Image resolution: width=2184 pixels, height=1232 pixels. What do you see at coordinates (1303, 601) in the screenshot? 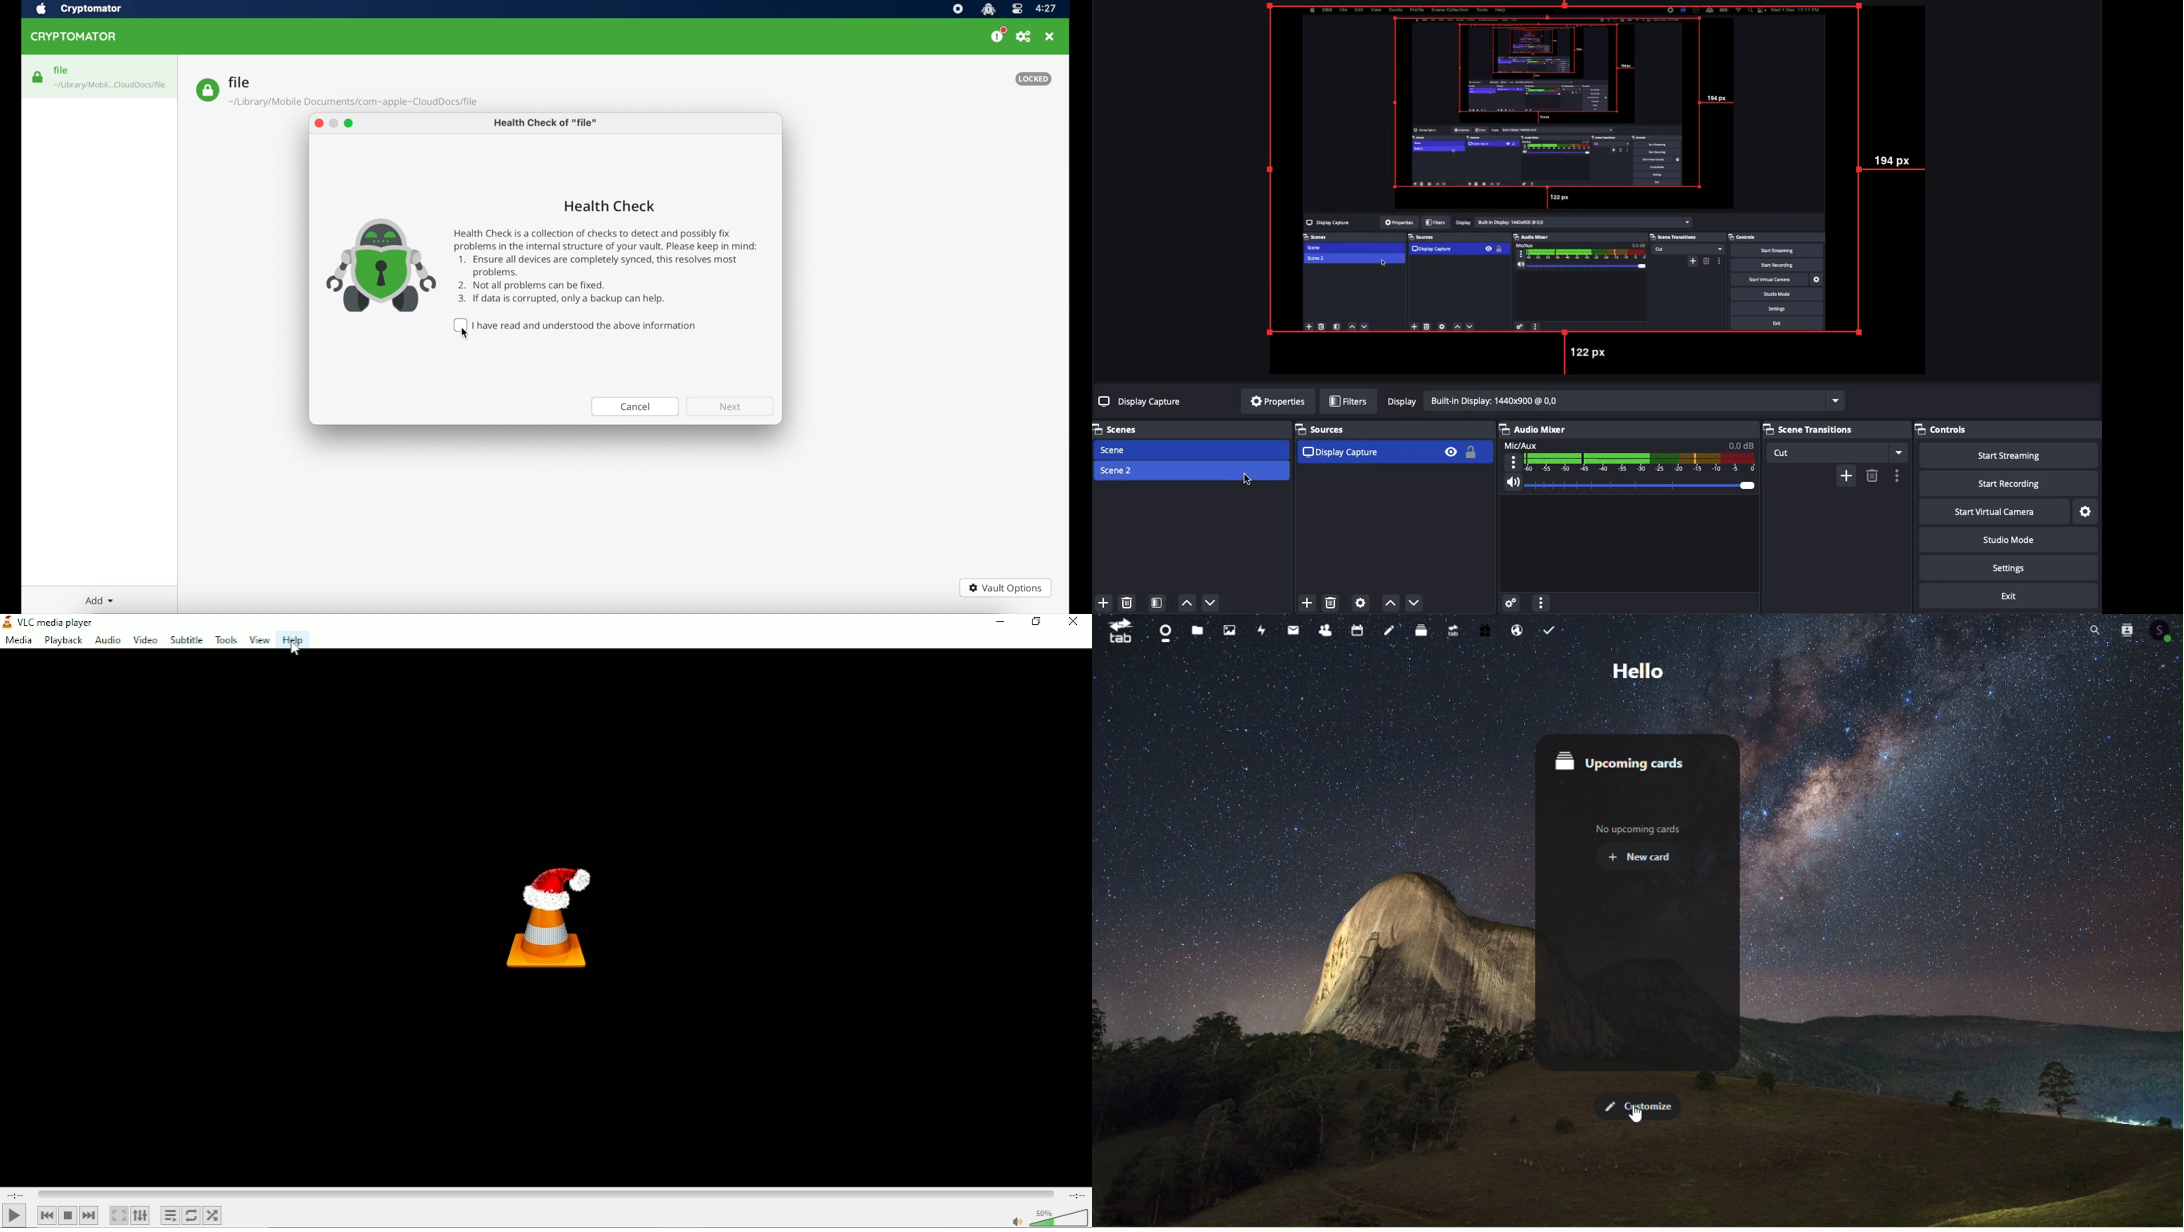
I see `add` at bounding box center [1303, 601].